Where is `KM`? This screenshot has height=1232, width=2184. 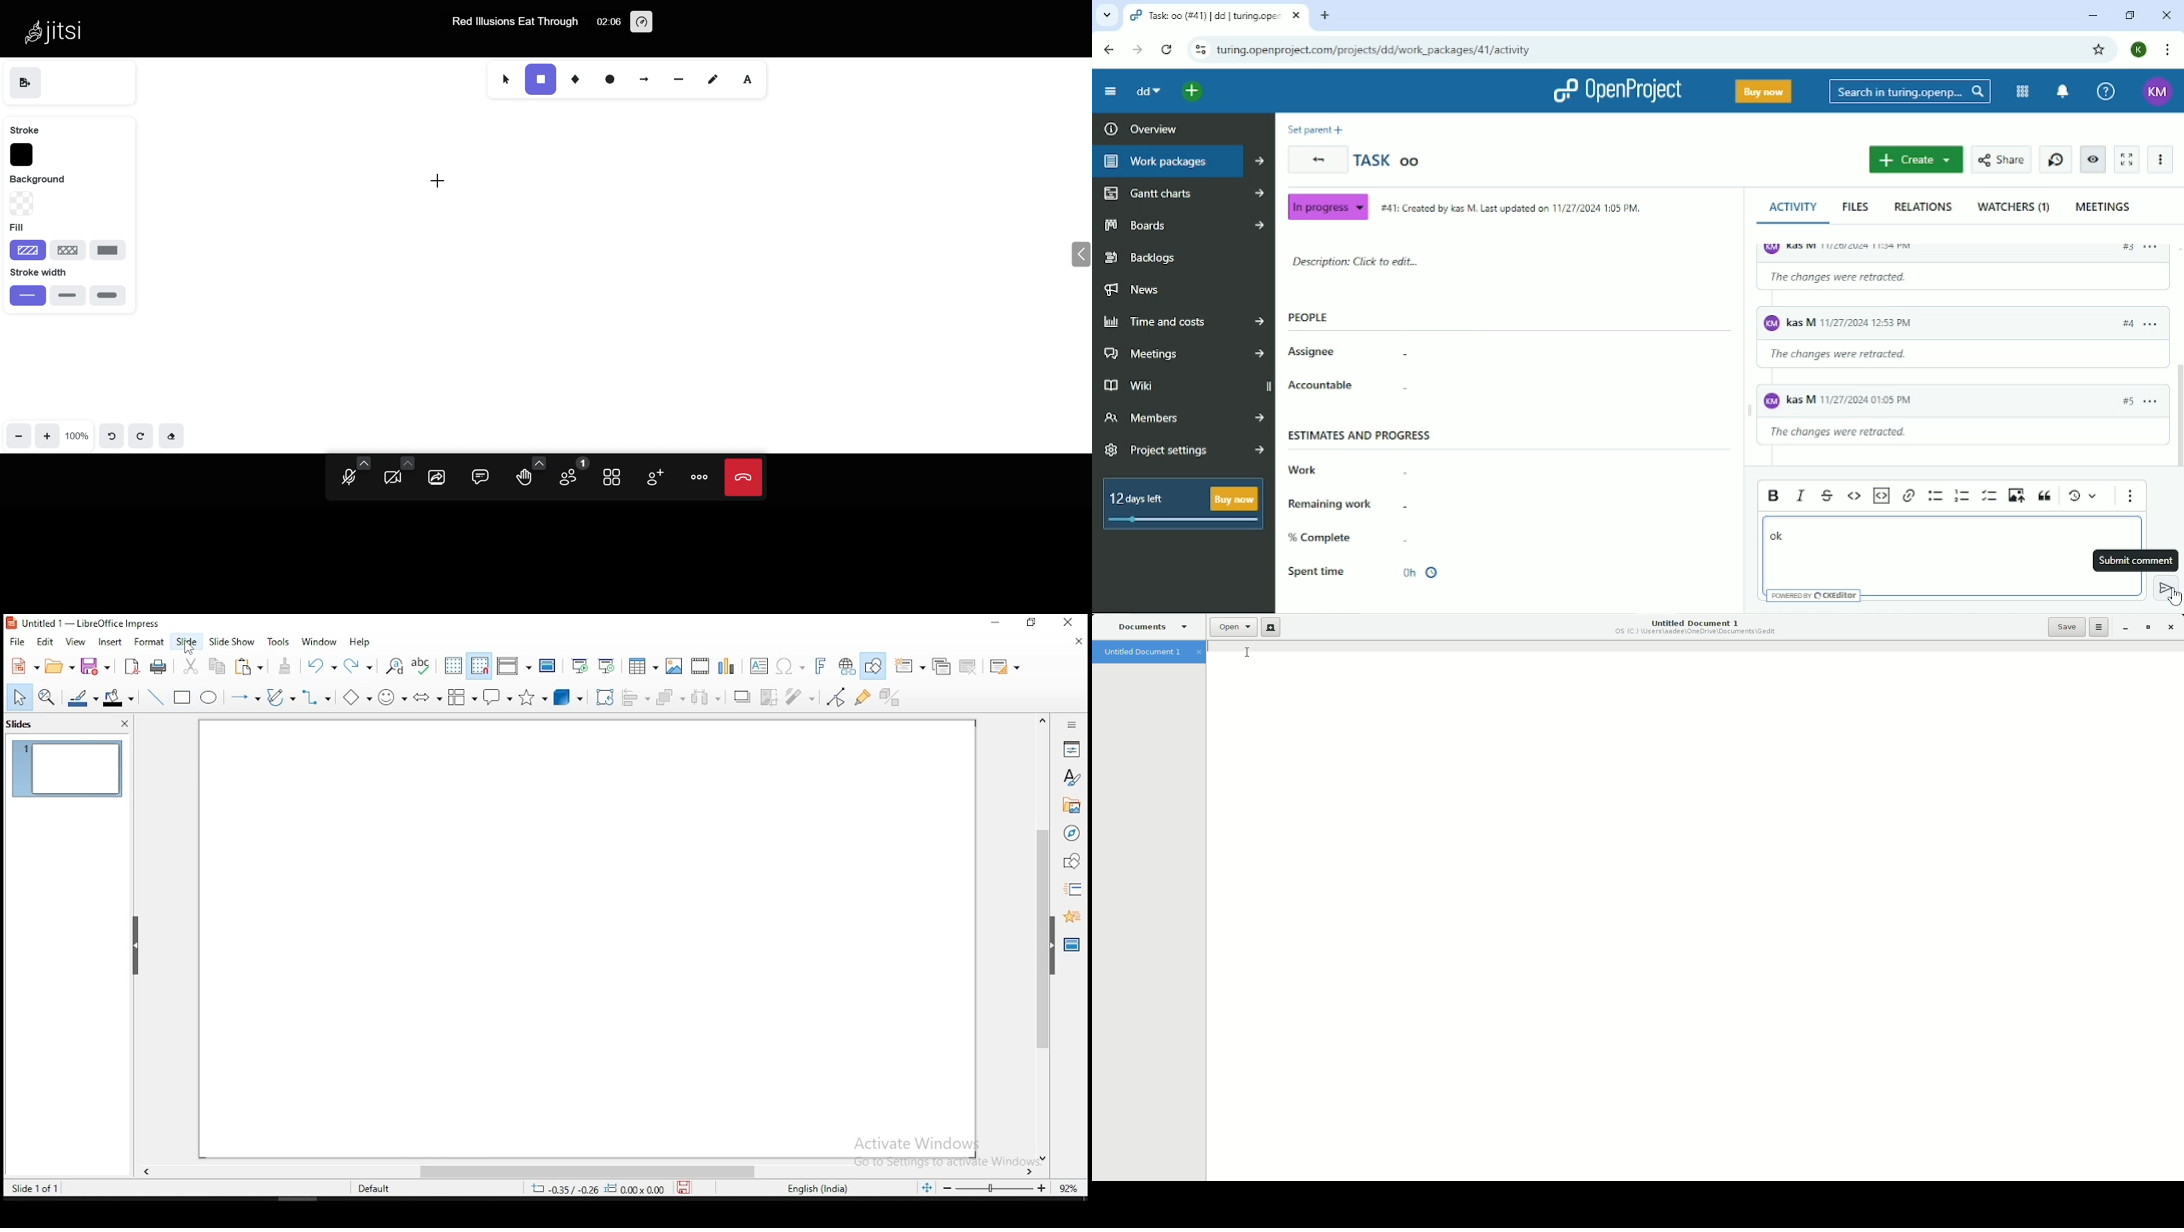 KM is located at coordinates (2157, 92).